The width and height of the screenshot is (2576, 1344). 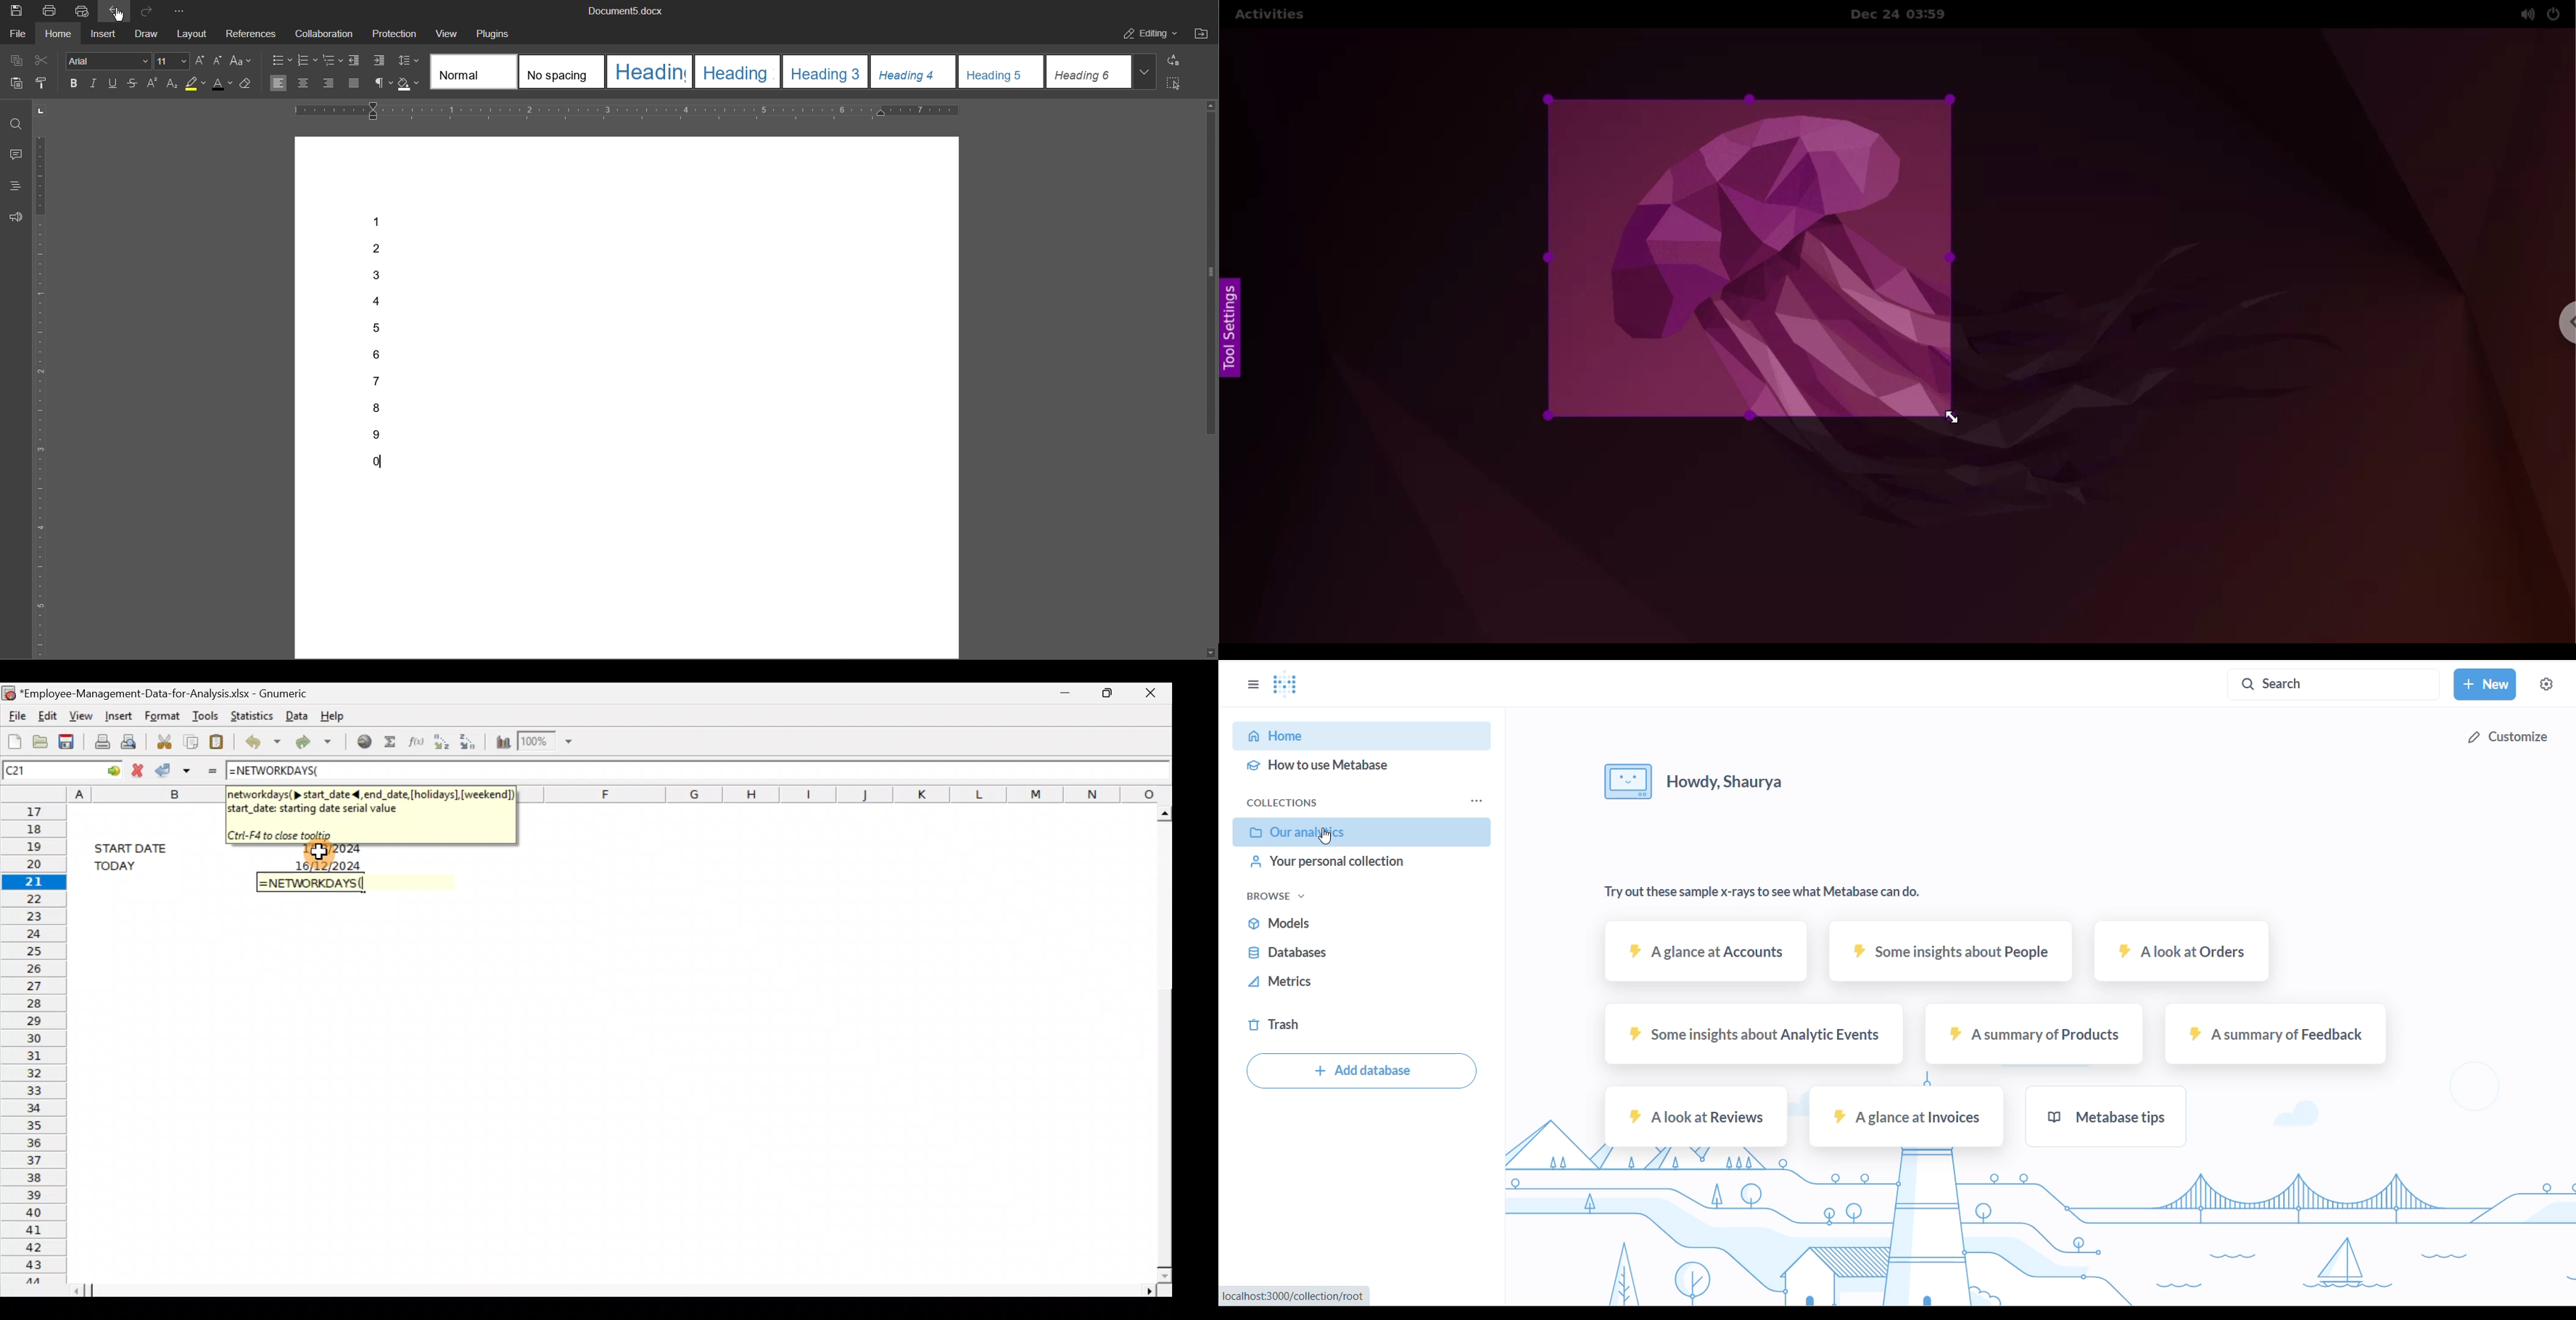 I want to click on scroll down, so click(x=1211, y=652).